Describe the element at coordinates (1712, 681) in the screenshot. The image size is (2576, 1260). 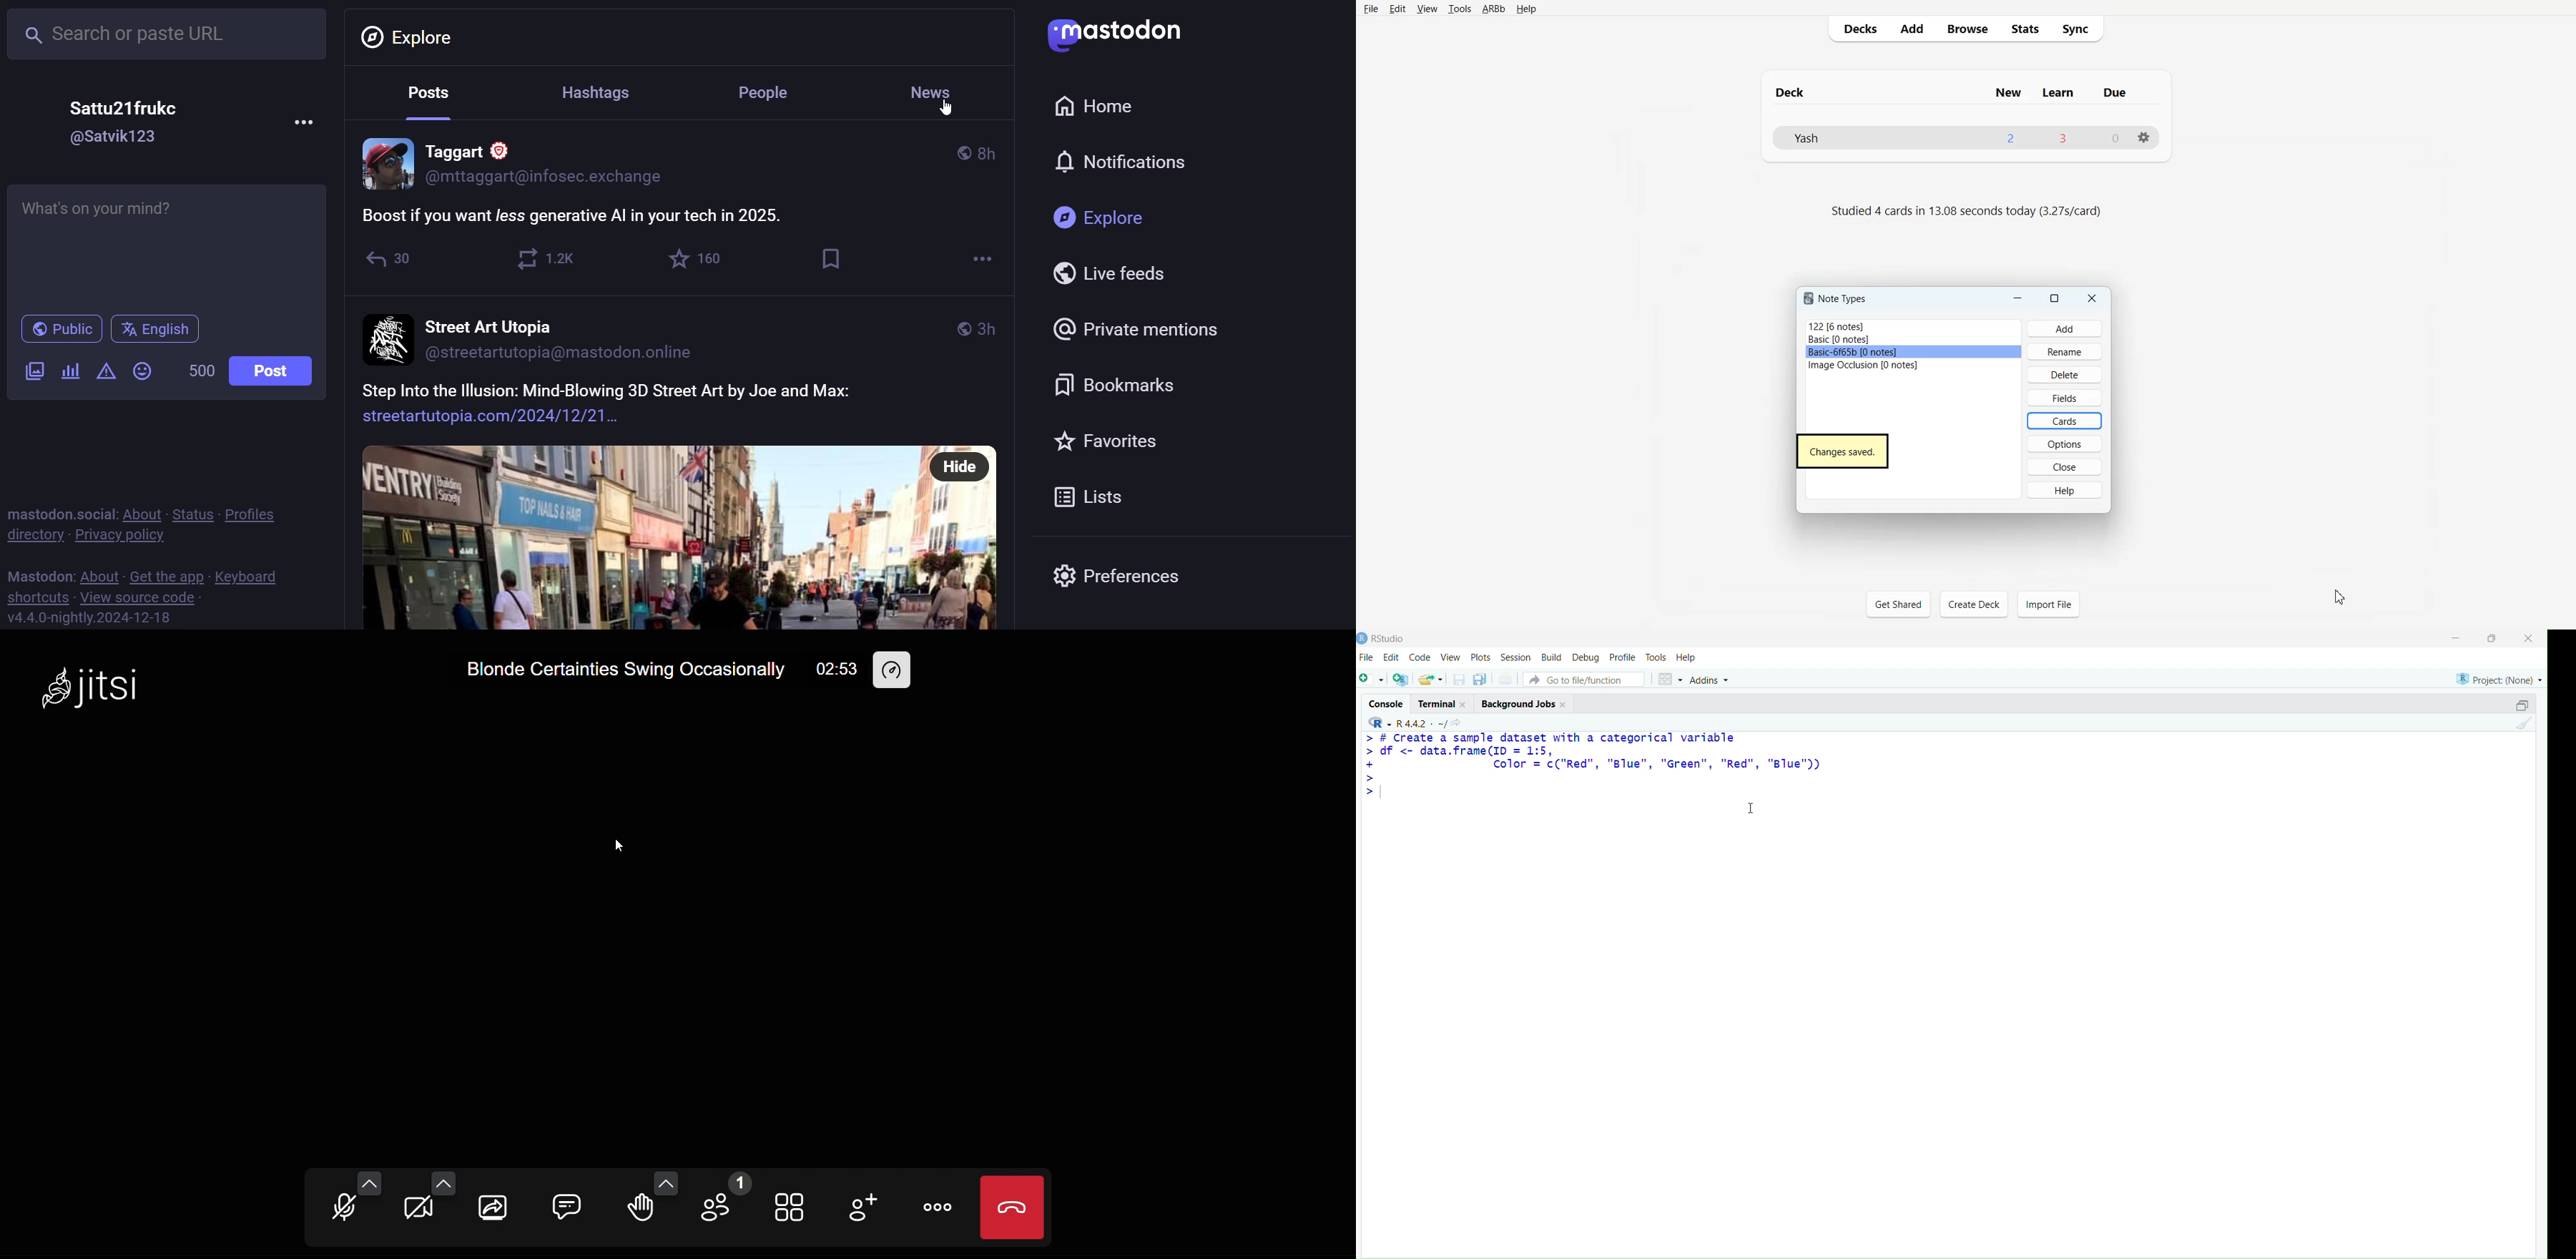
I see `addins` at that location.